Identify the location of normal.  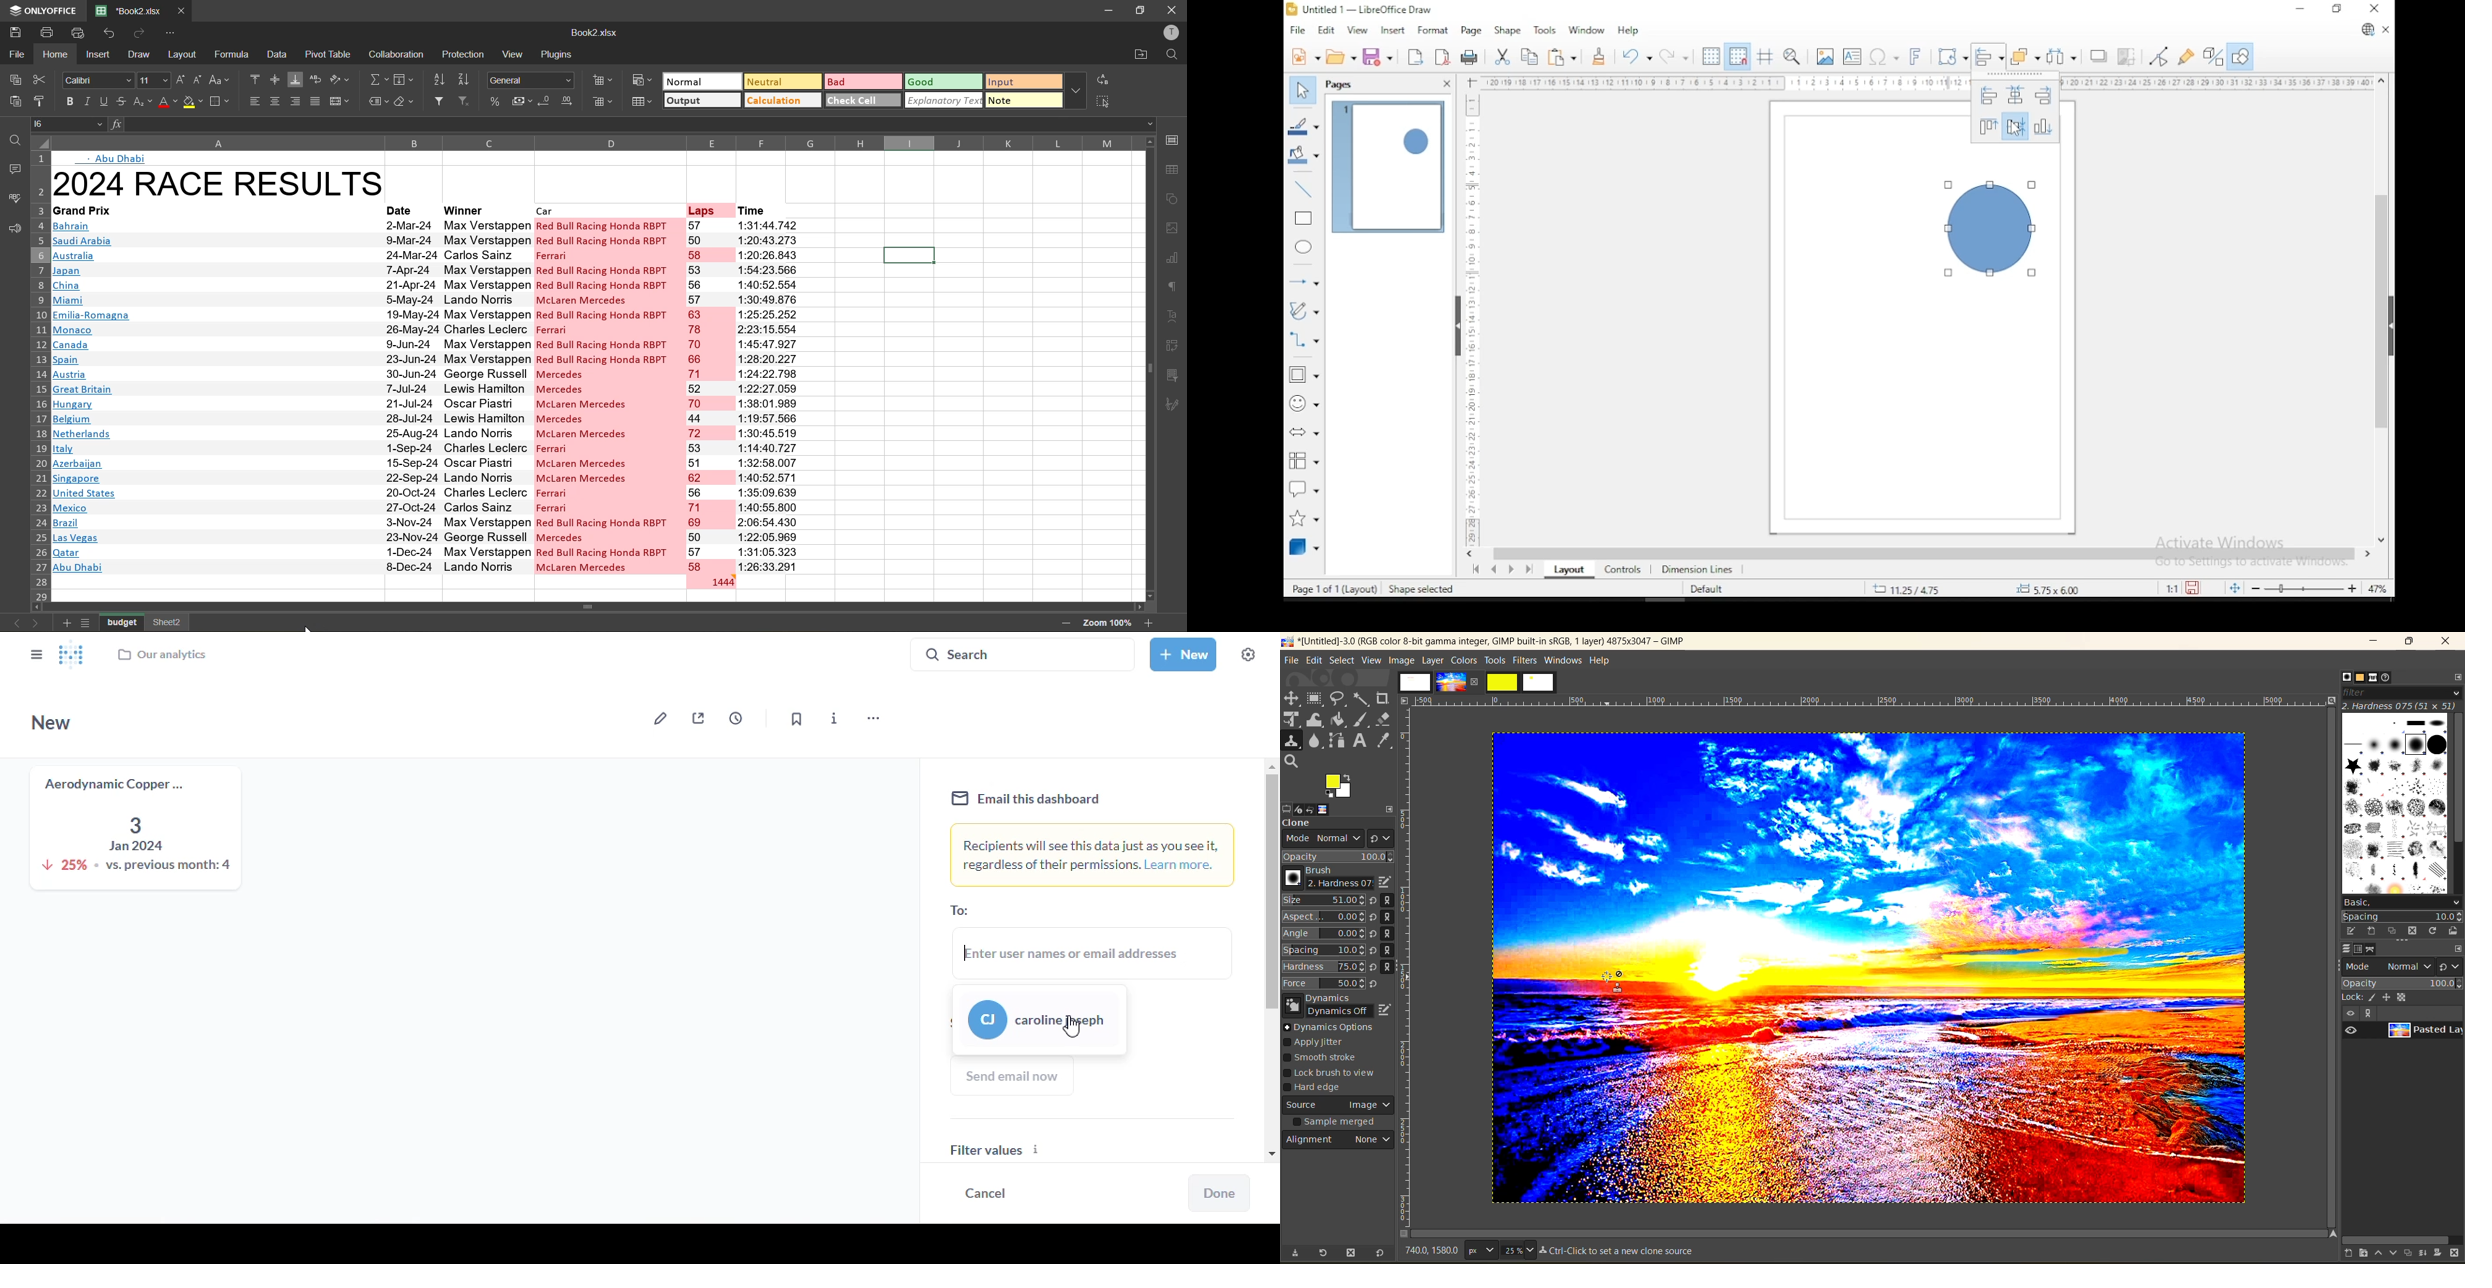
(701, 82).